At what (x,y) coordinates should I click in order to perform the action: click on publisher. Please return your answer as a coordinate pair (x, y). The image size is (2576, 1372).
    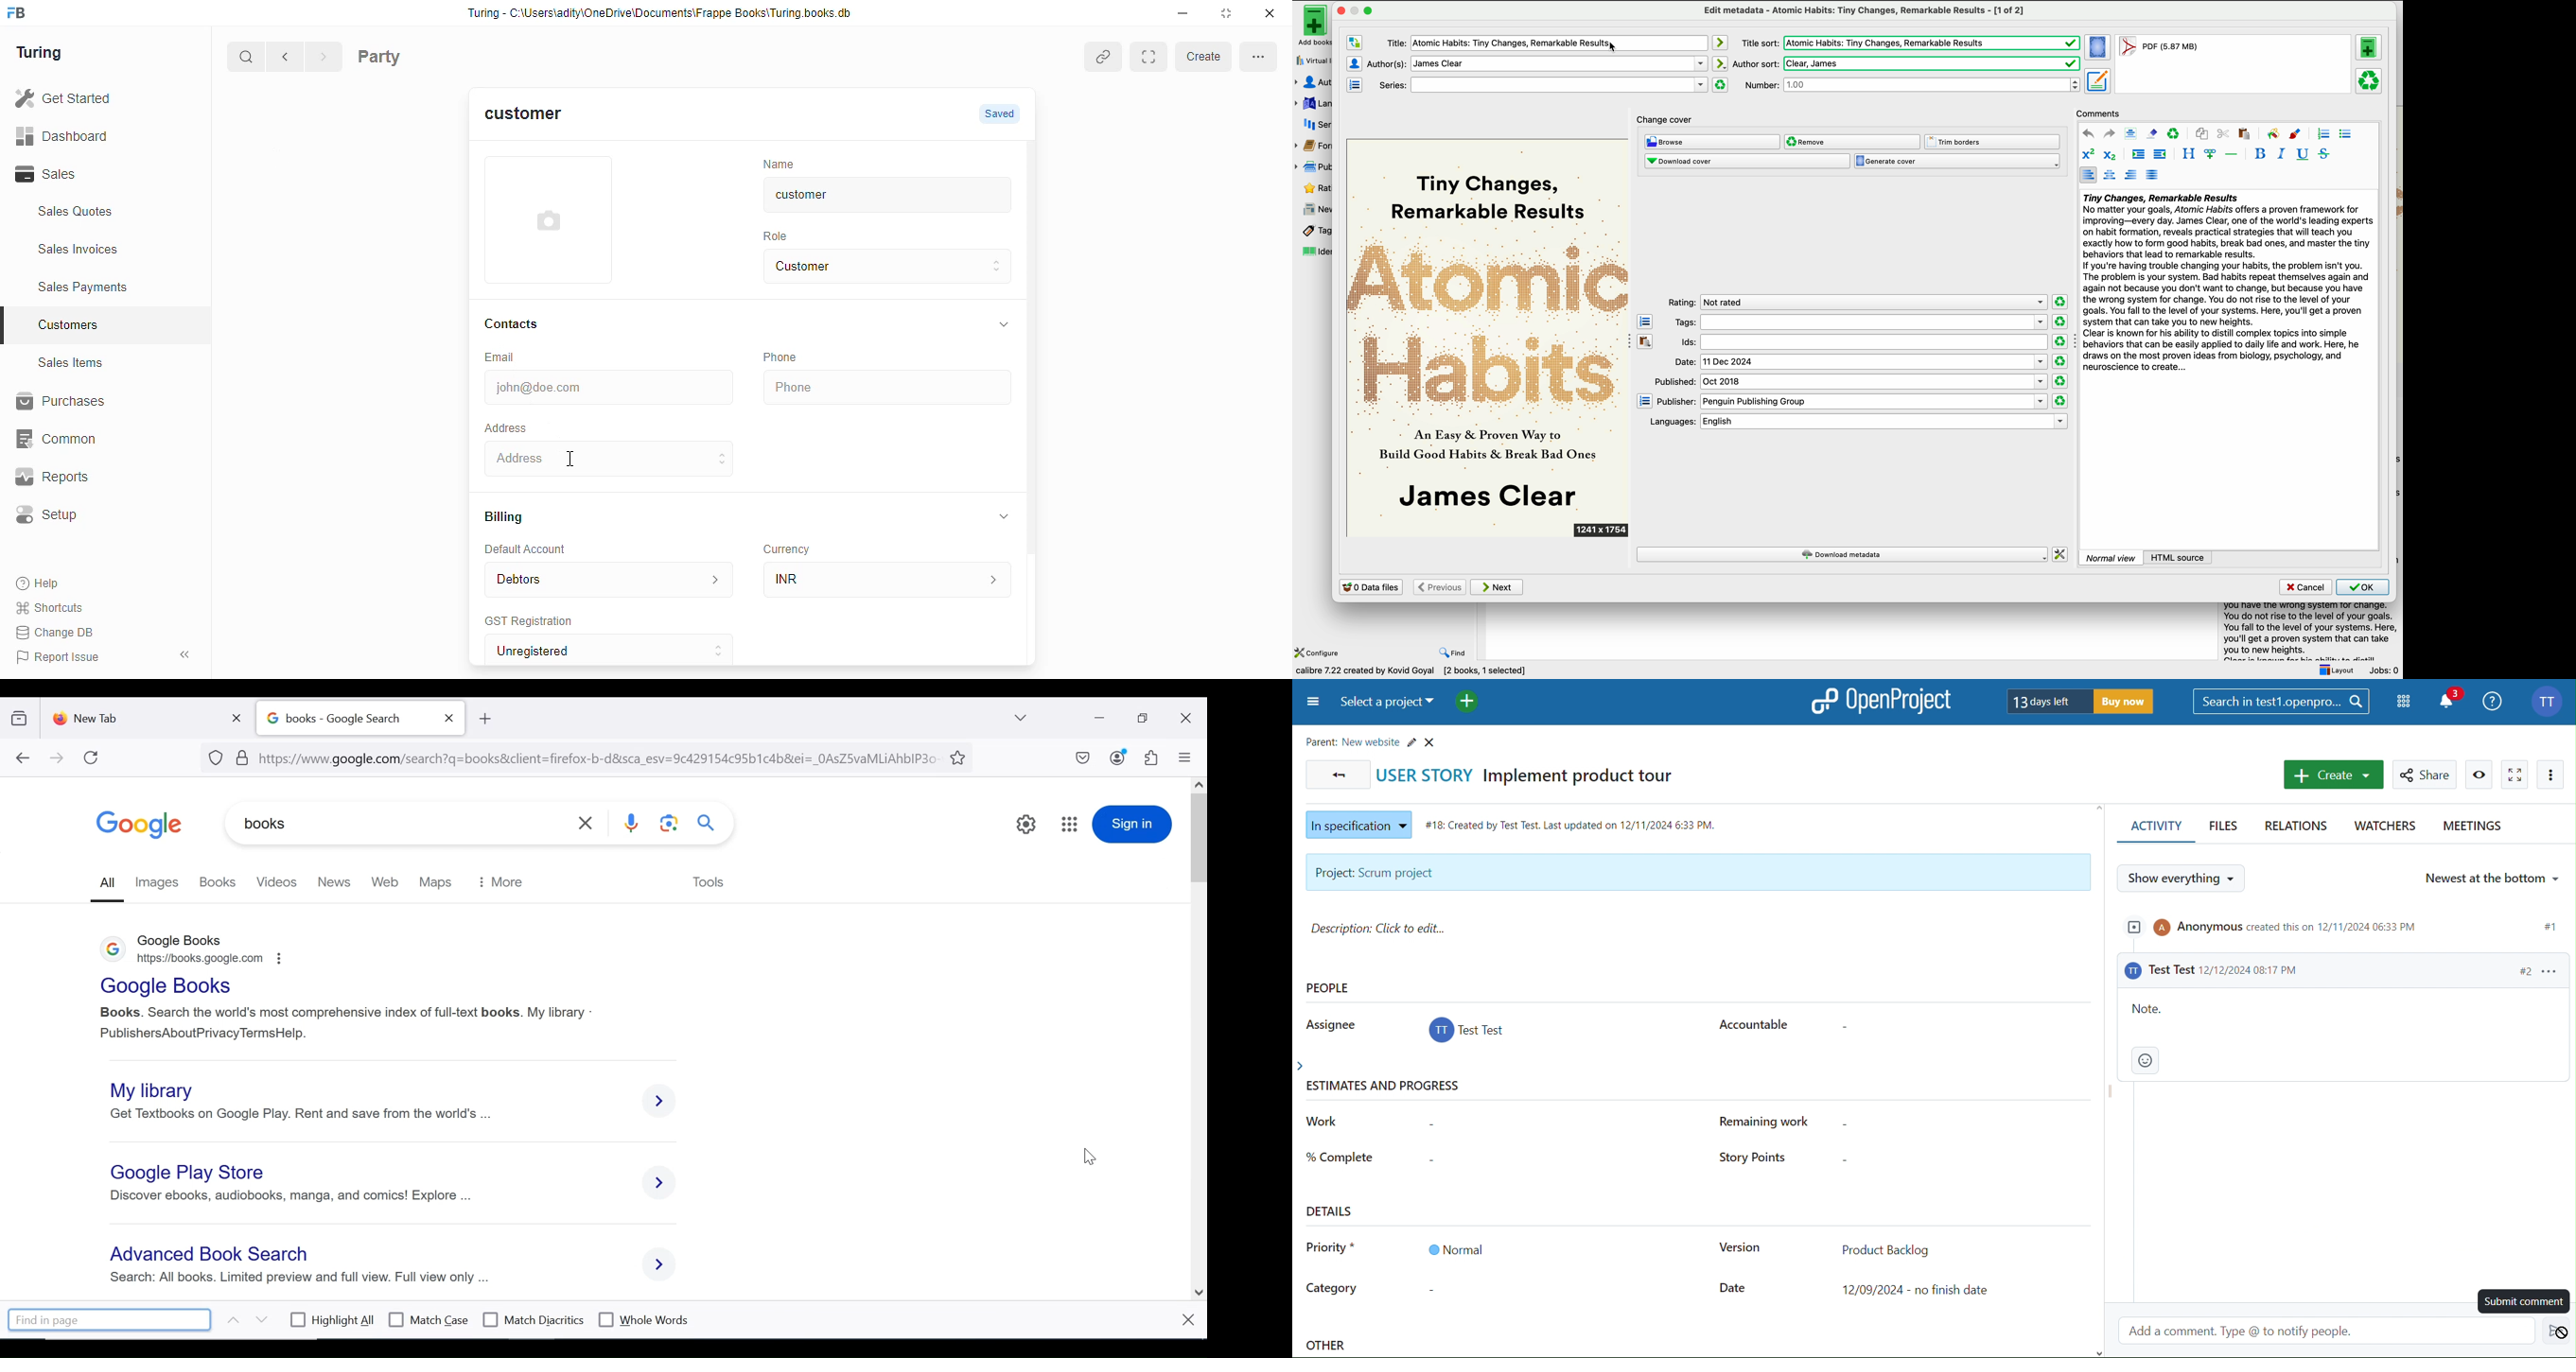
    Looking at the image, I should click on (1315, 166).